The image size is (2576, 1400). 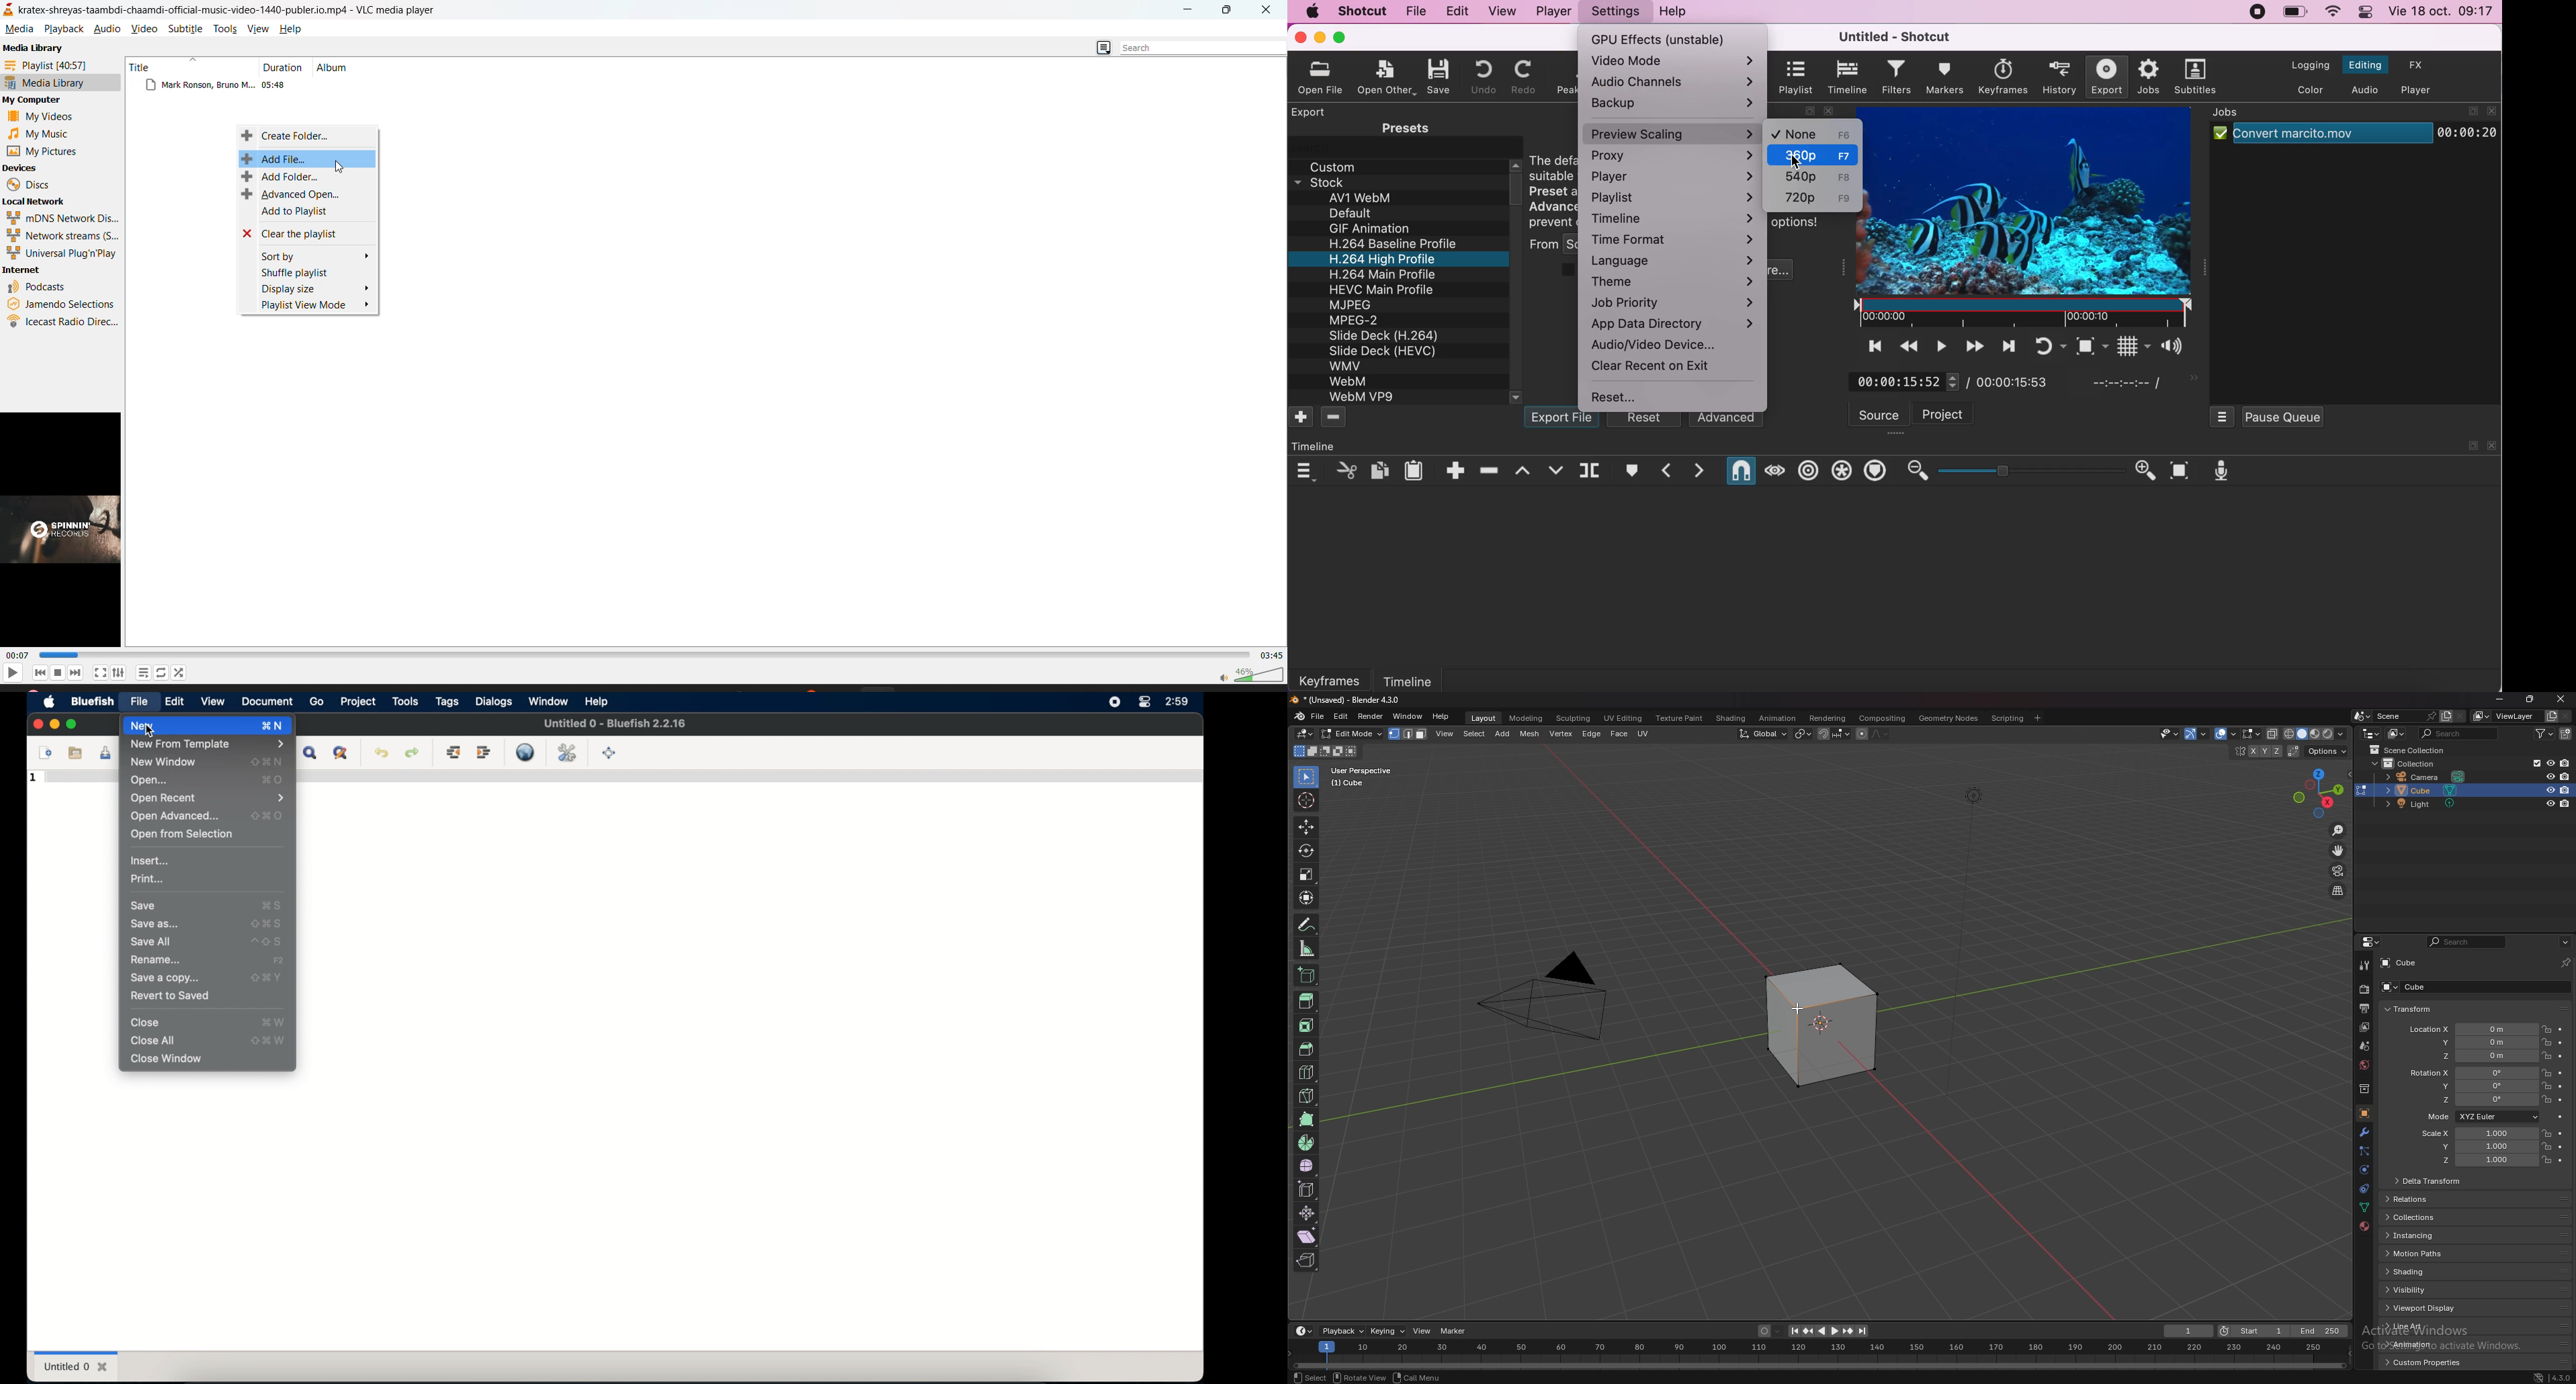 I want to click on title, so click(x=1891, y=37).